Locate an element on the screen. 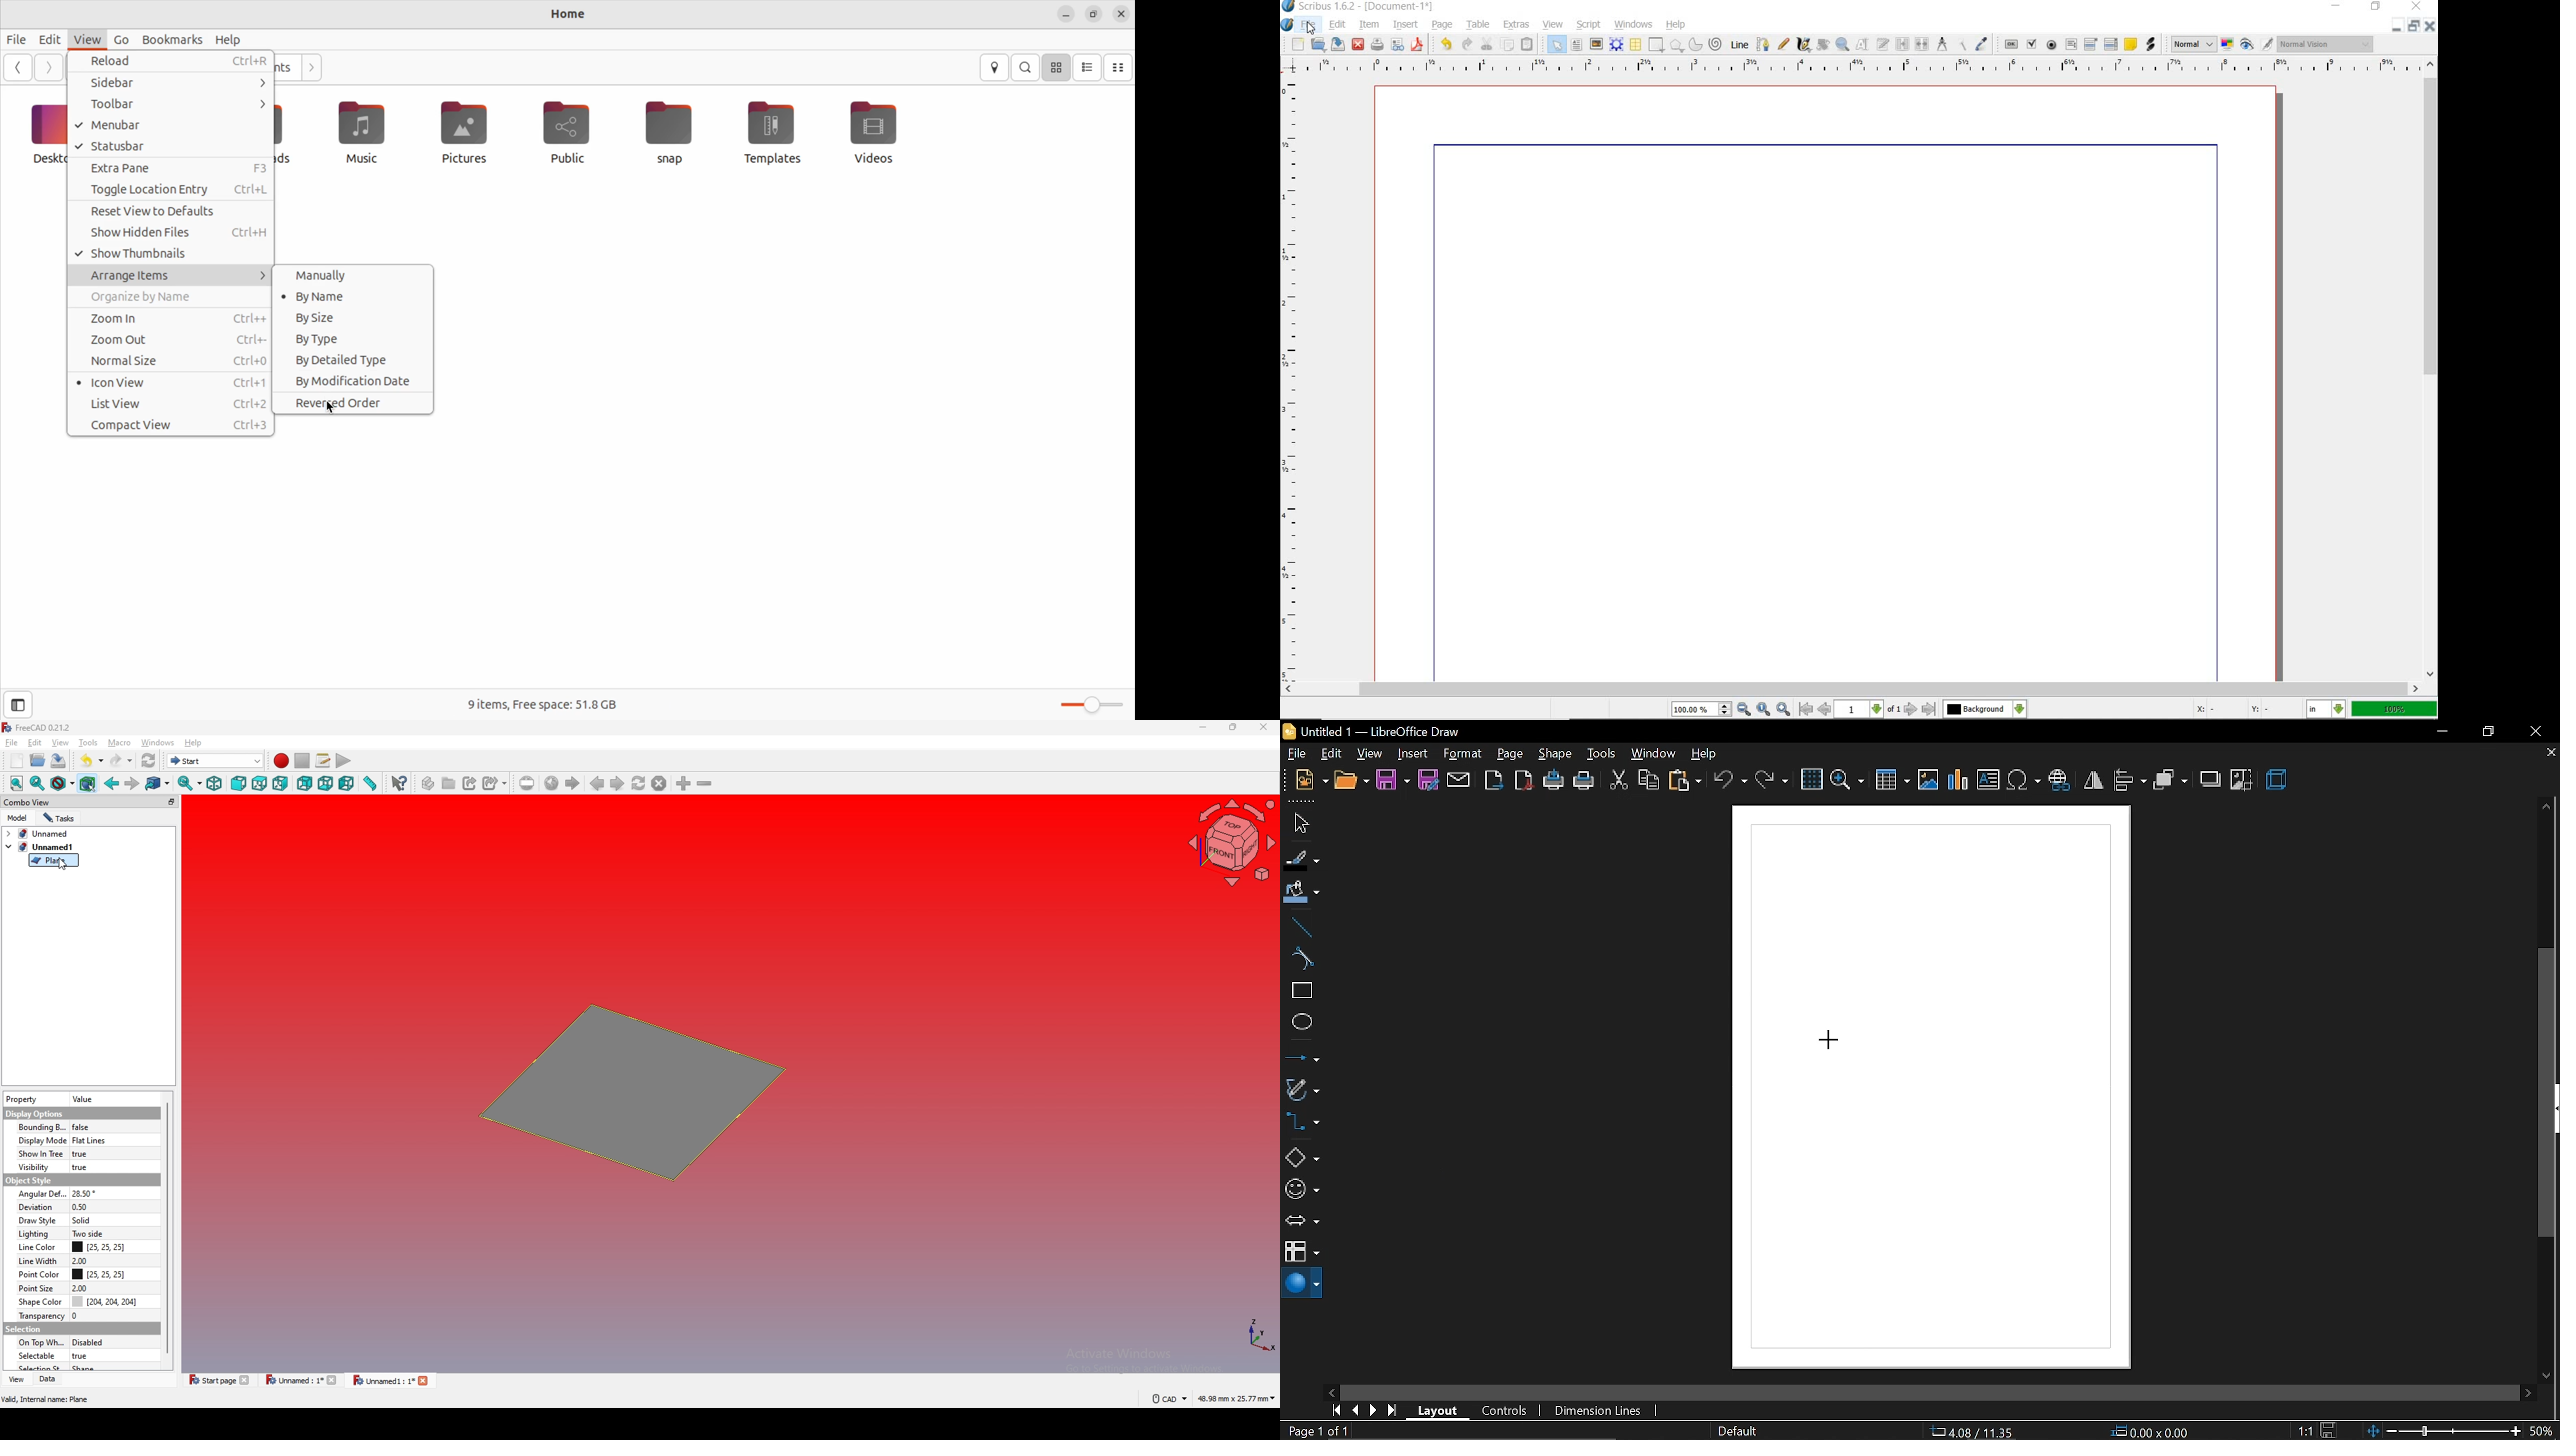  next page is located at coordinates (618, 784).